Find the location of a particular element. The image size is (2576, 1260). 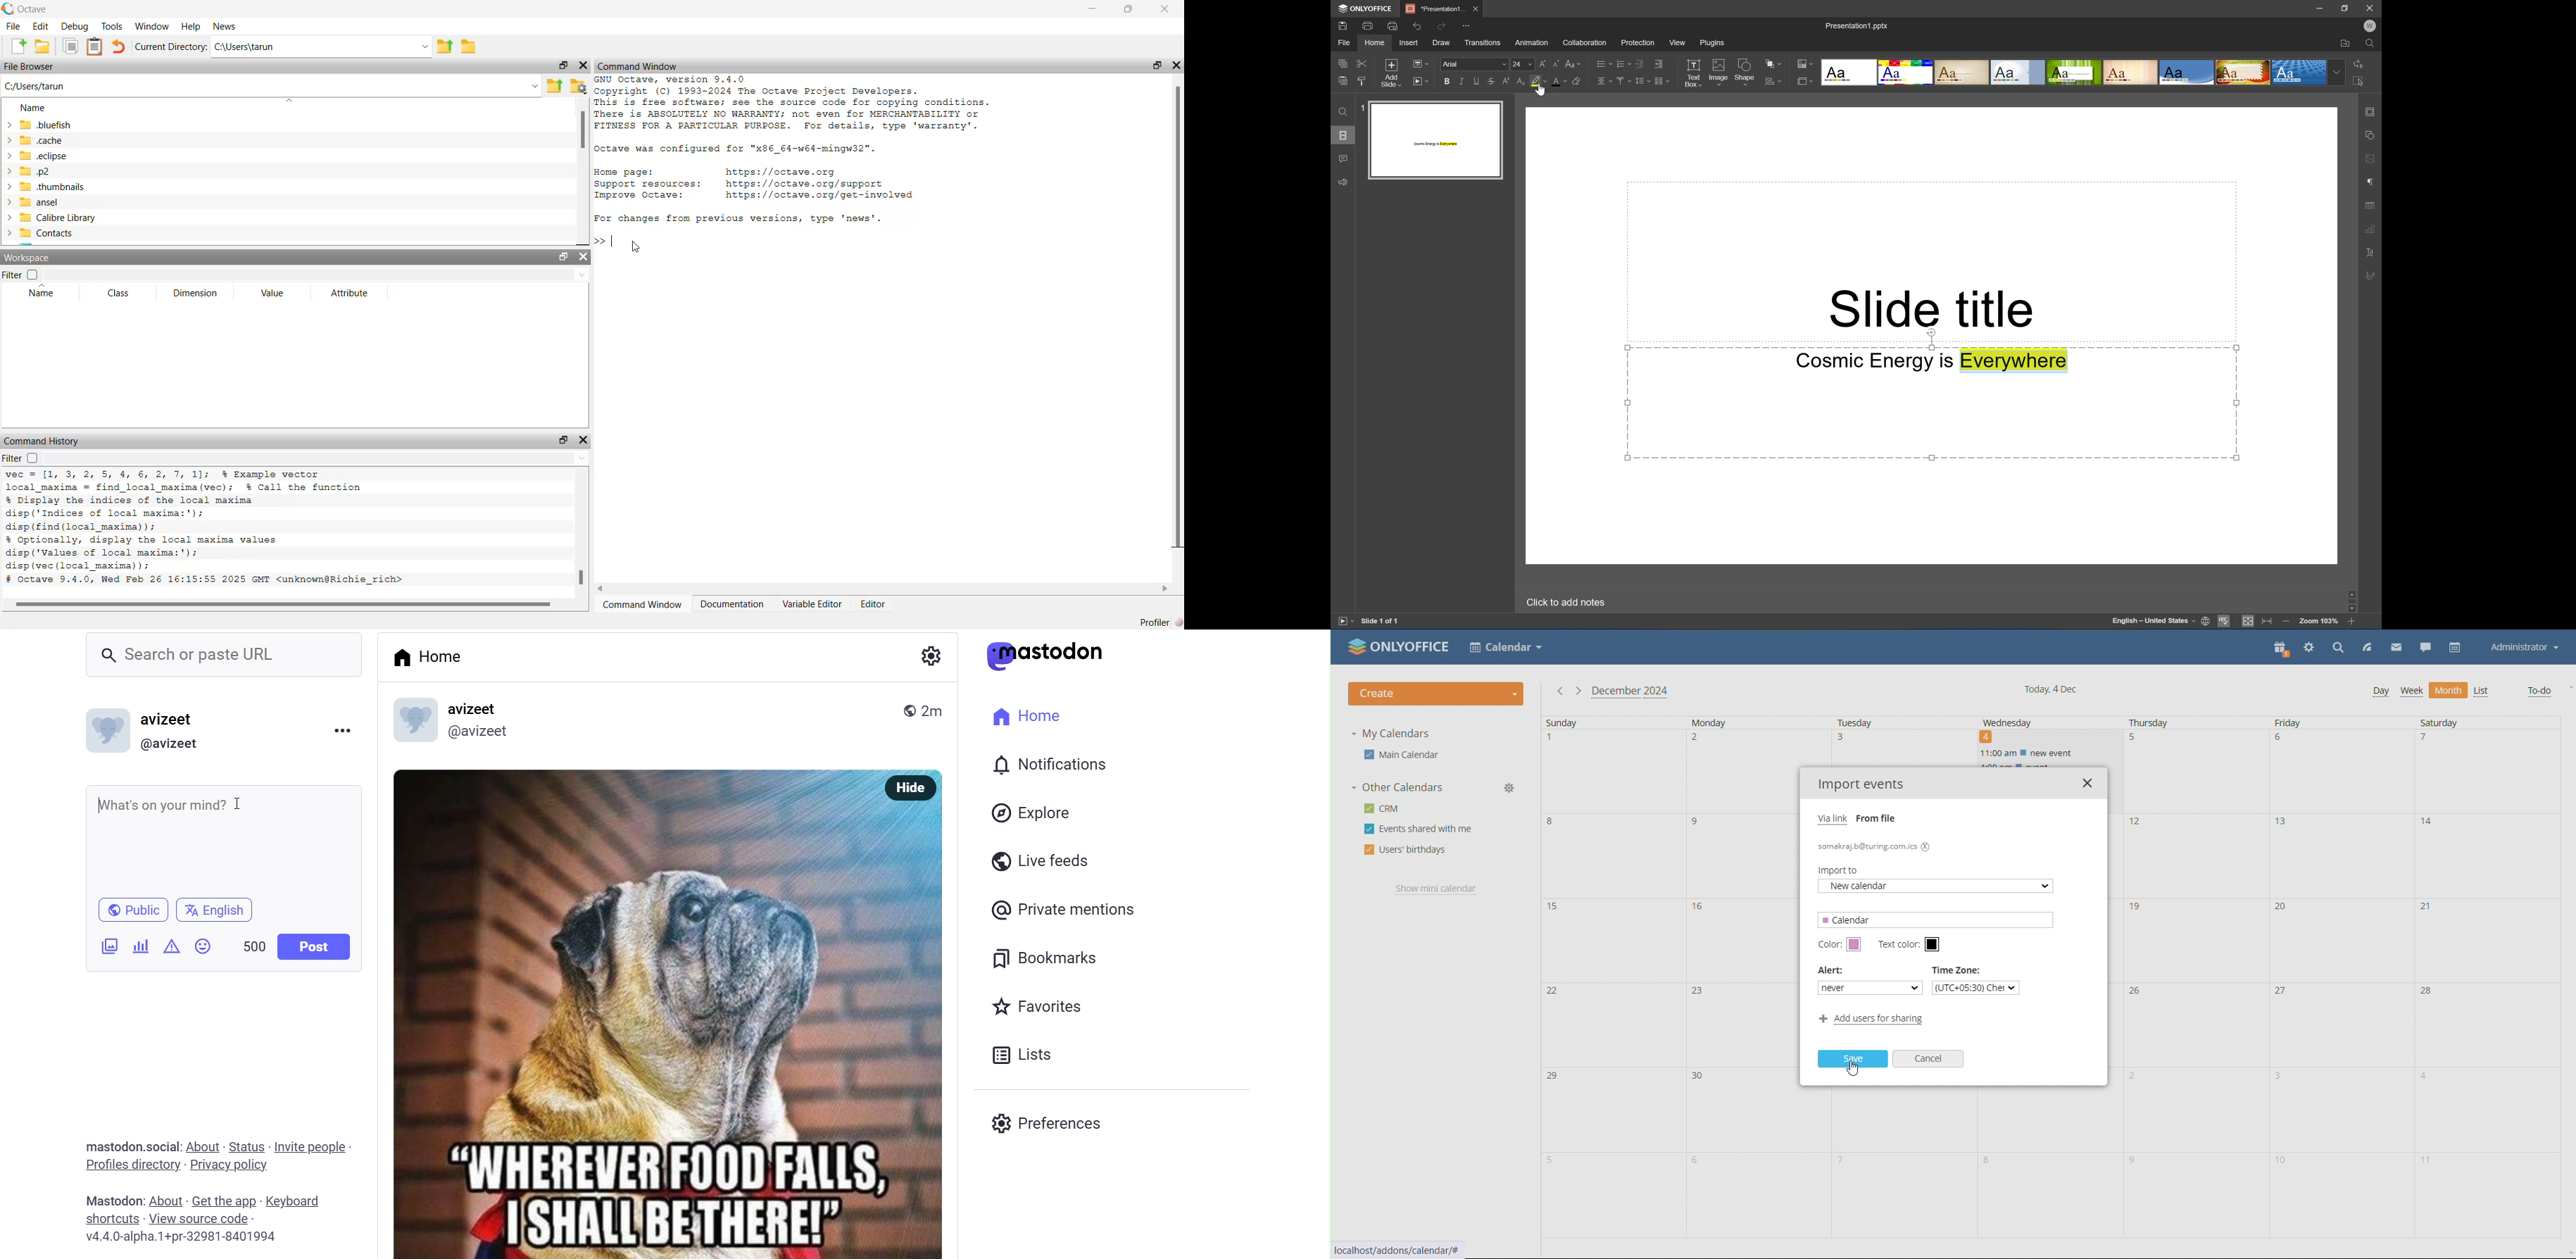

font size is located at coordinates (1521, 62).